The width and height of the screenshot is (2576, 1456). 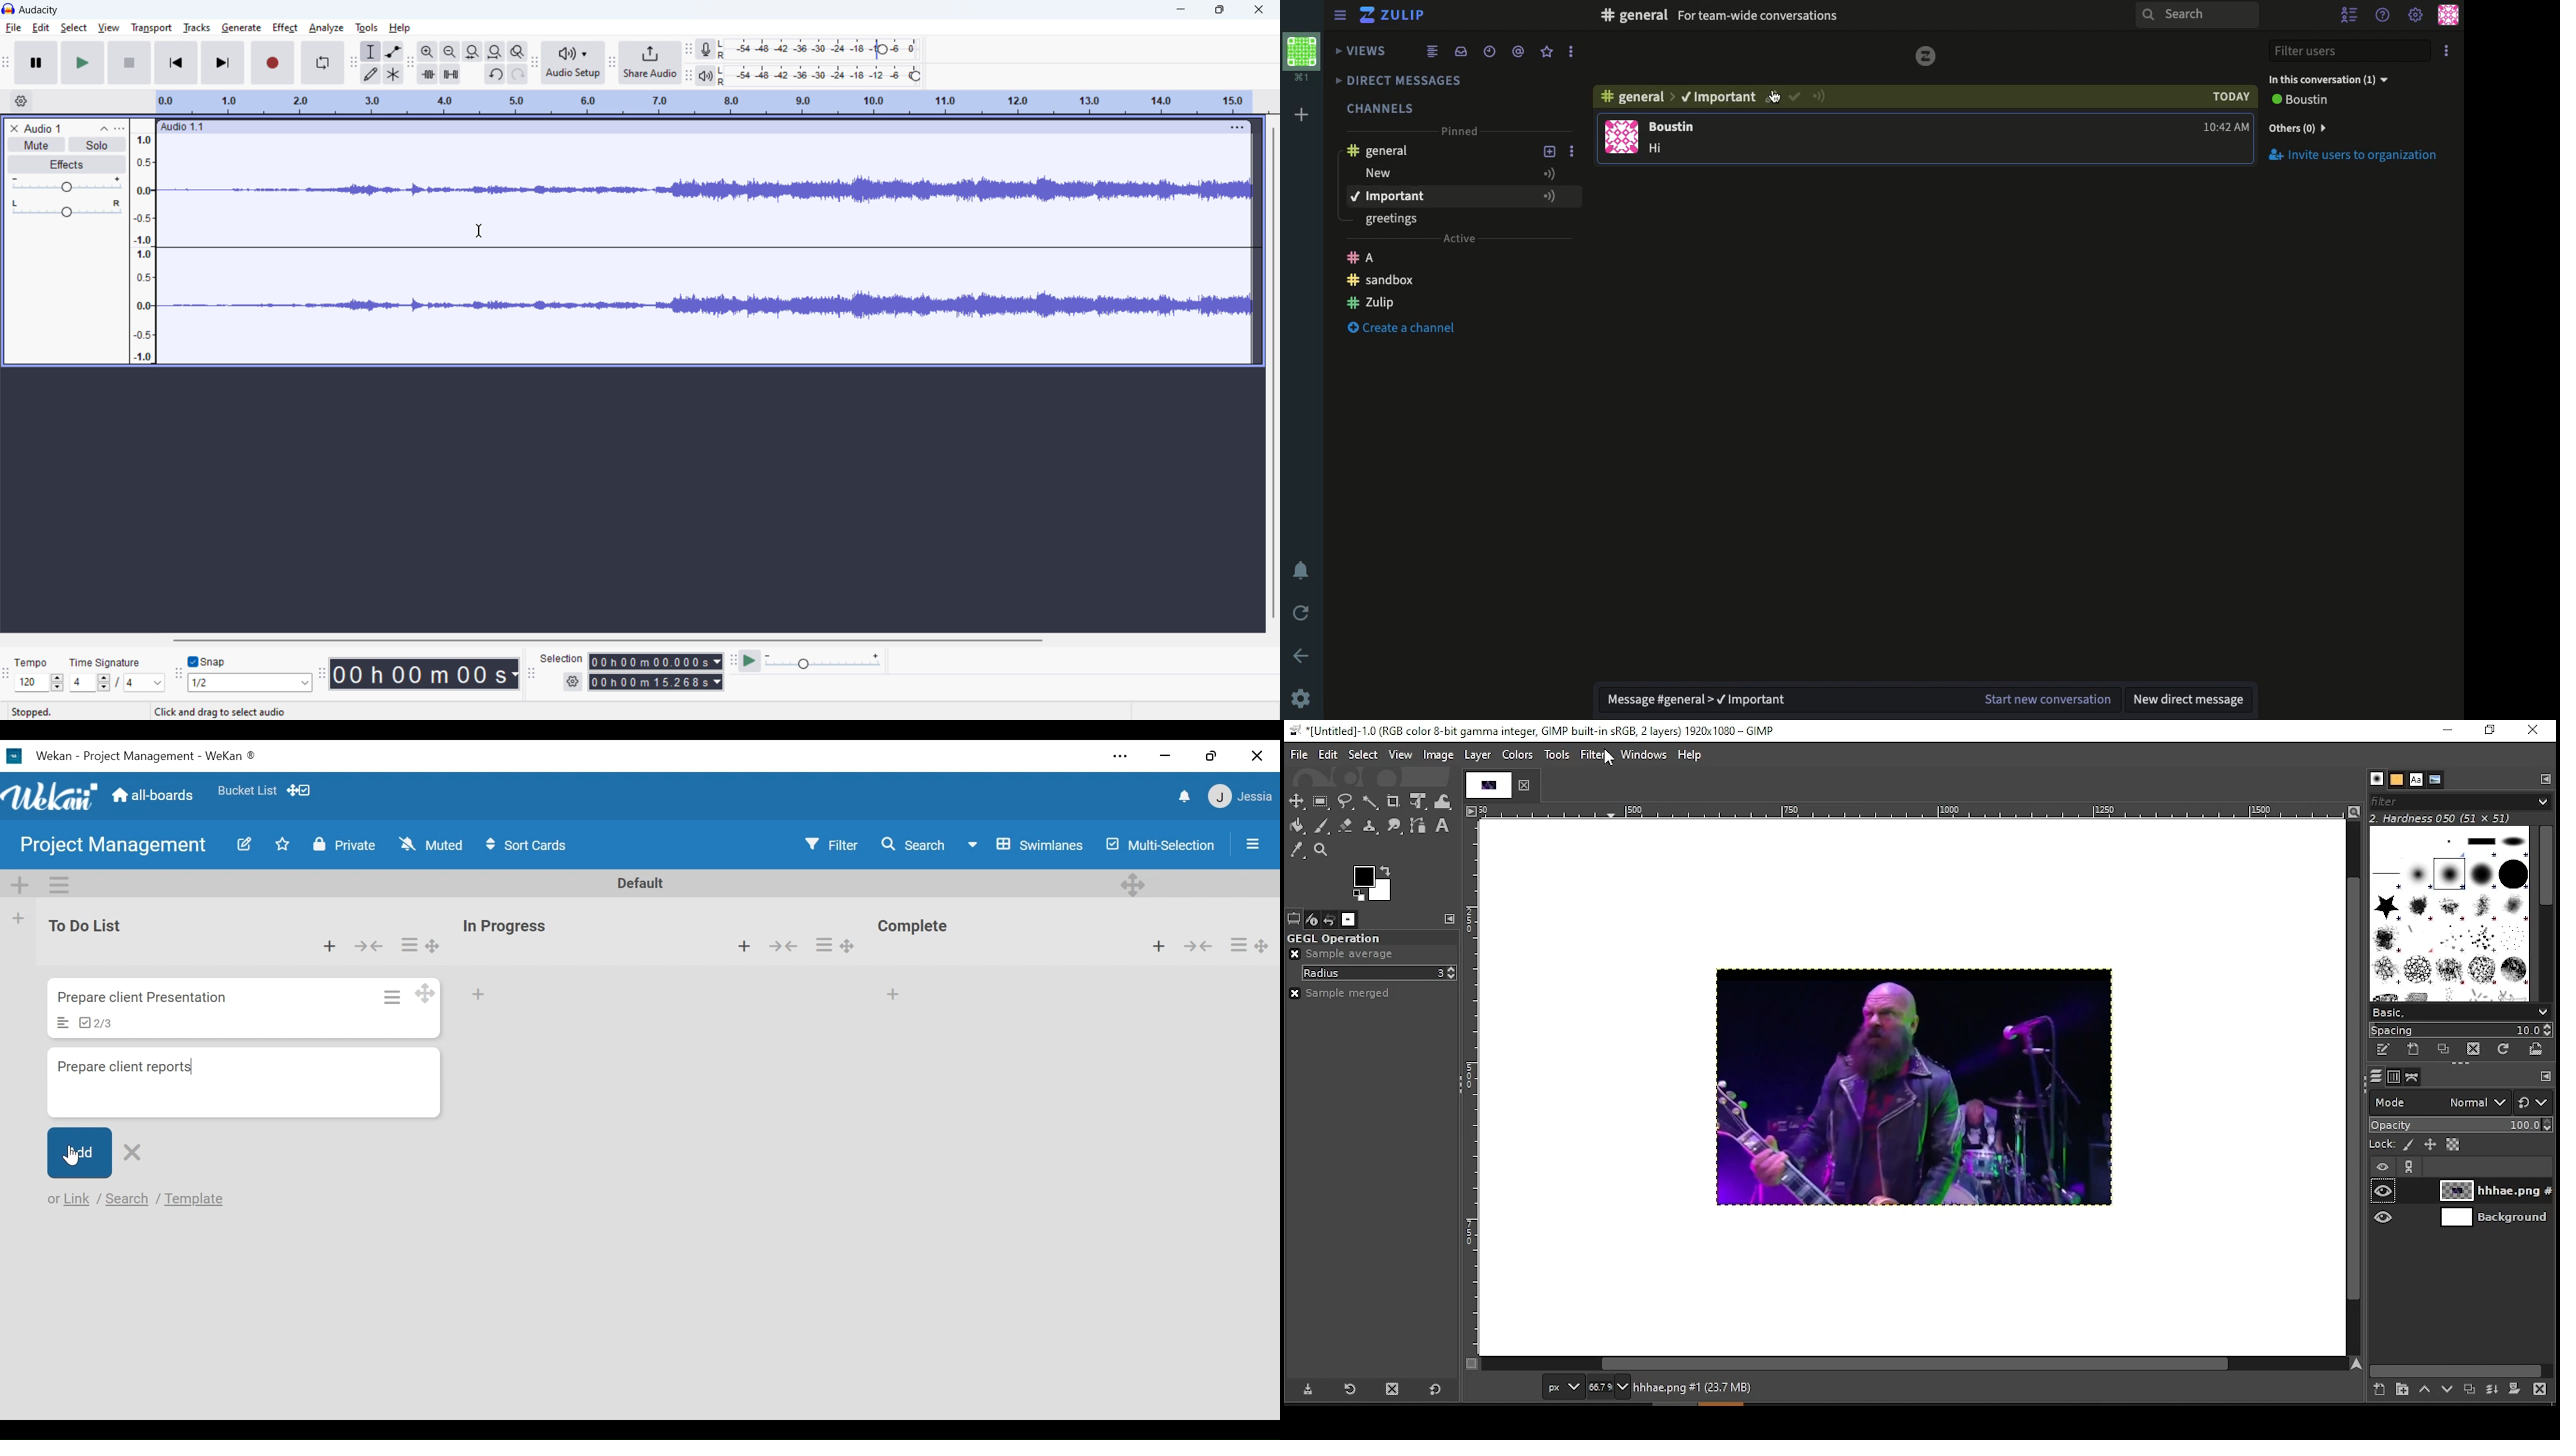 I want to click on patterns, so click(x=2397, y=780).